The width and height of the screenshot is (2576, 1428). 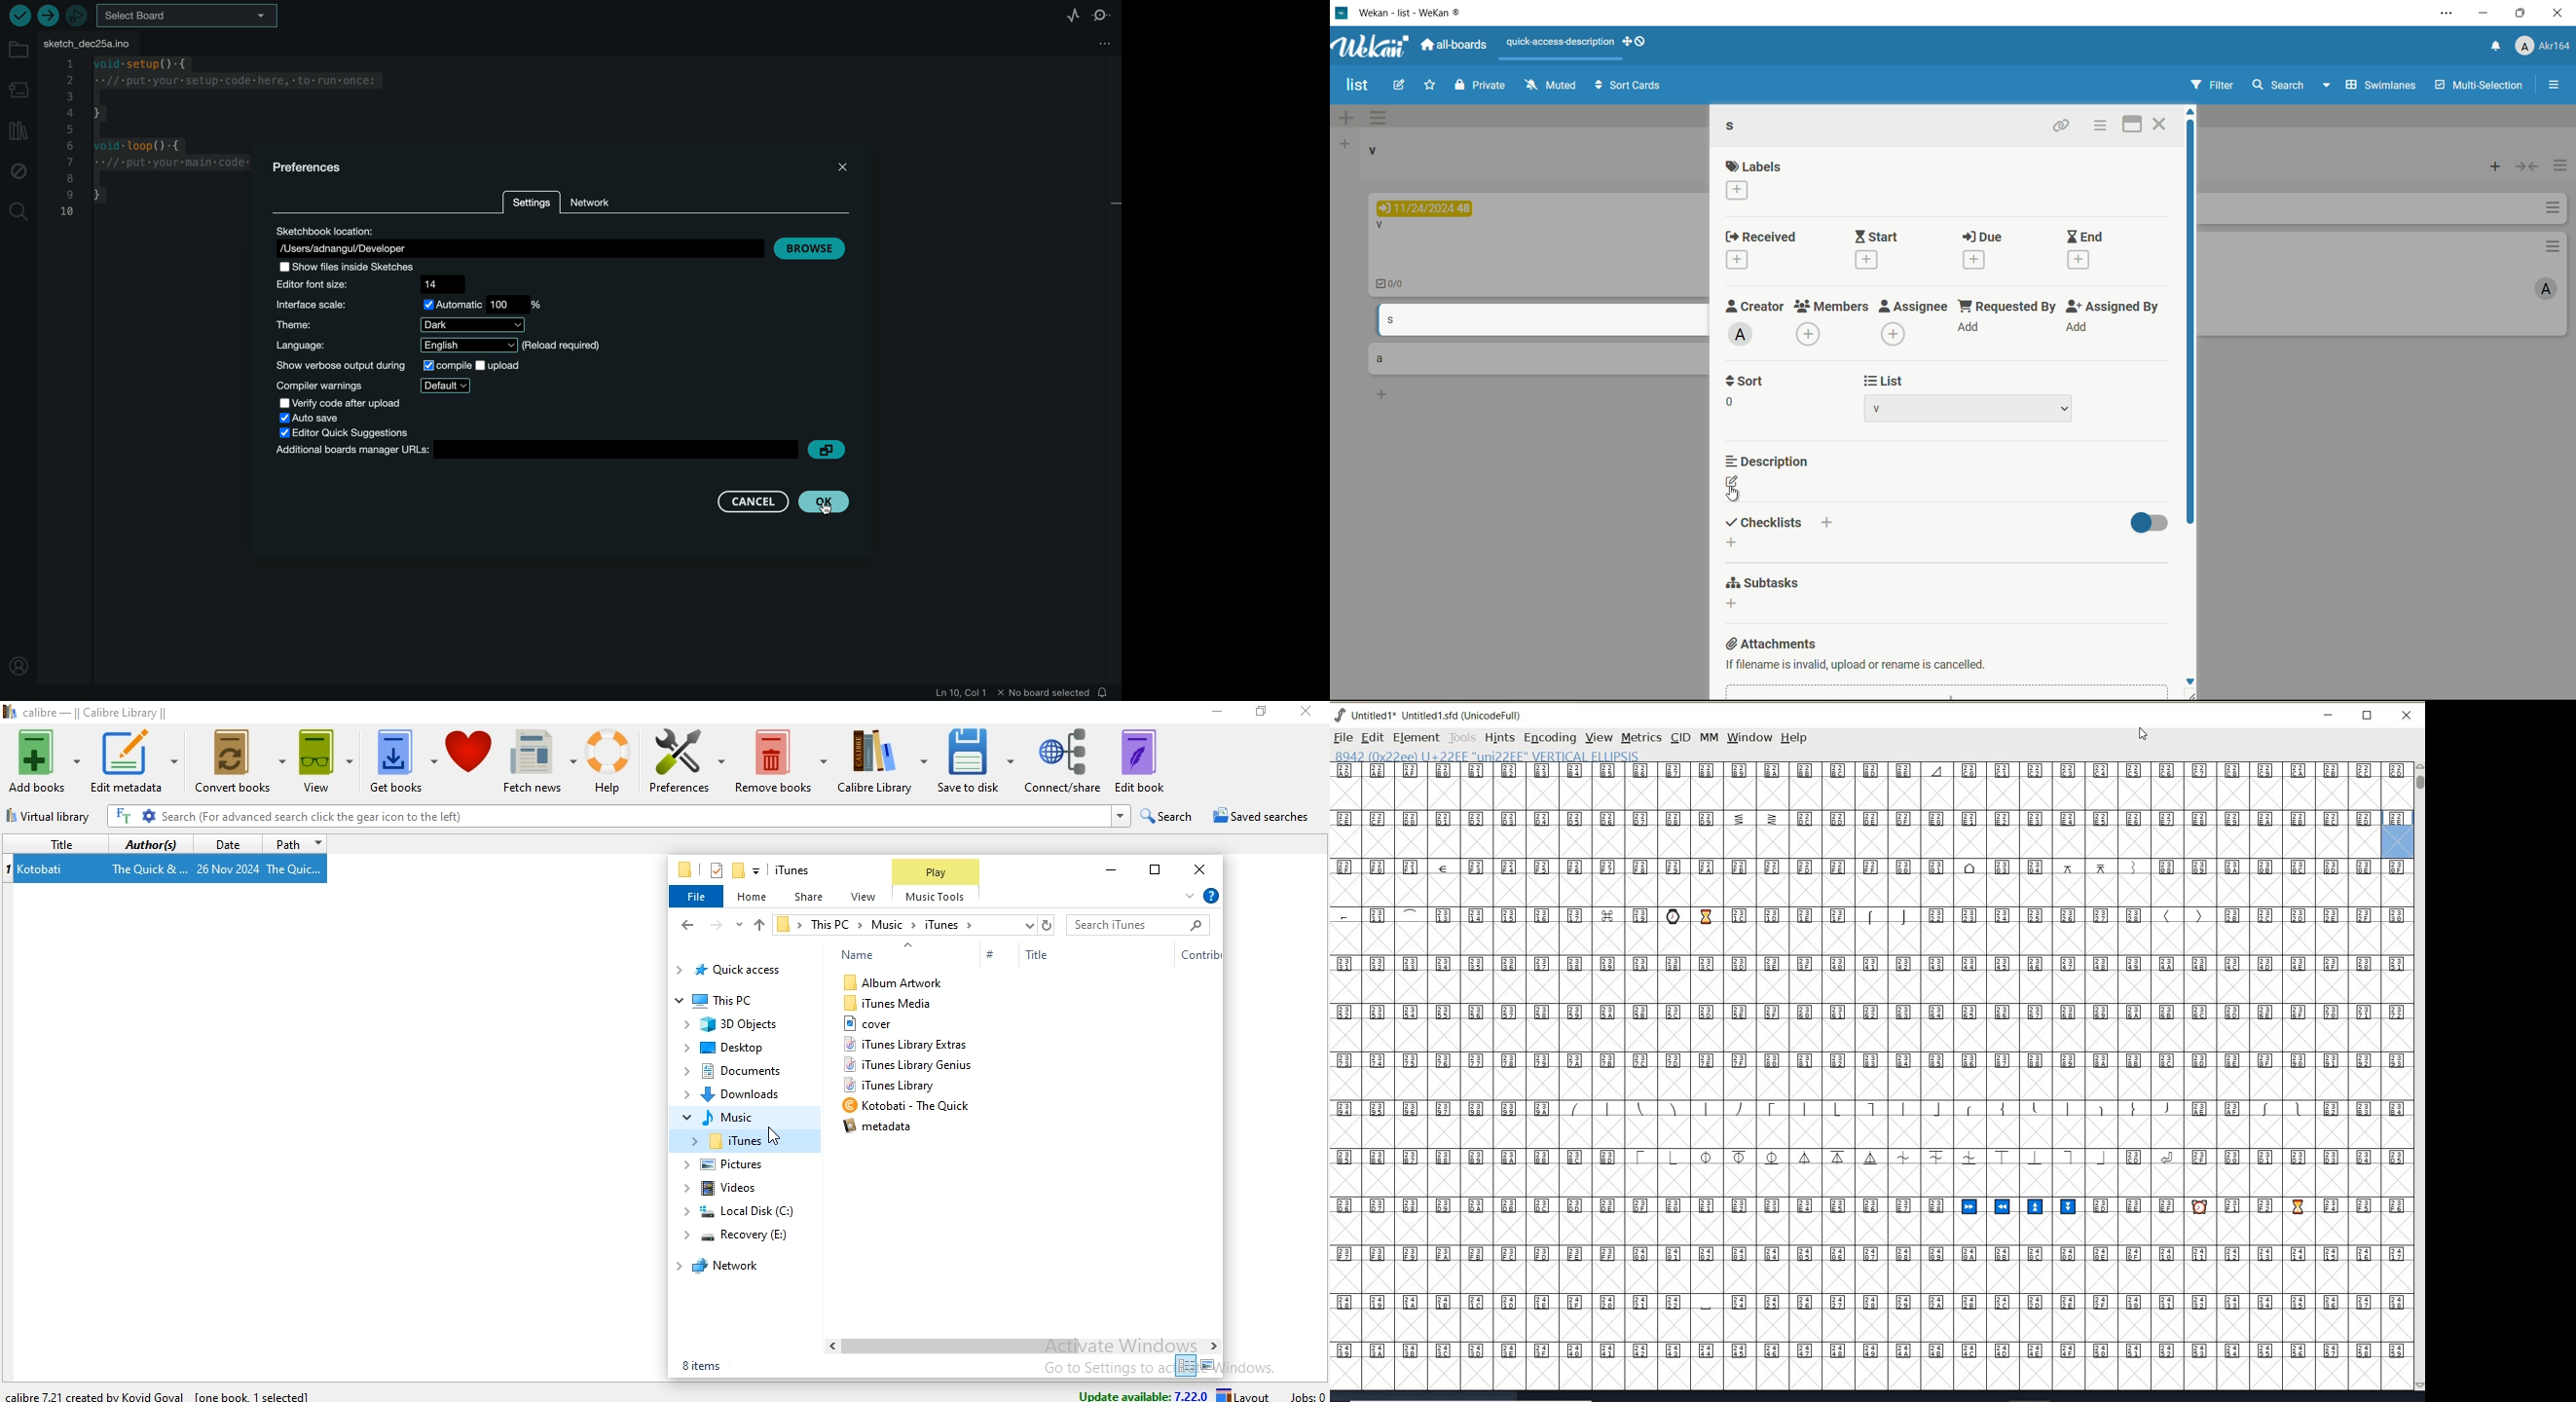 I want to click on help, so click(x=1210, y=896).